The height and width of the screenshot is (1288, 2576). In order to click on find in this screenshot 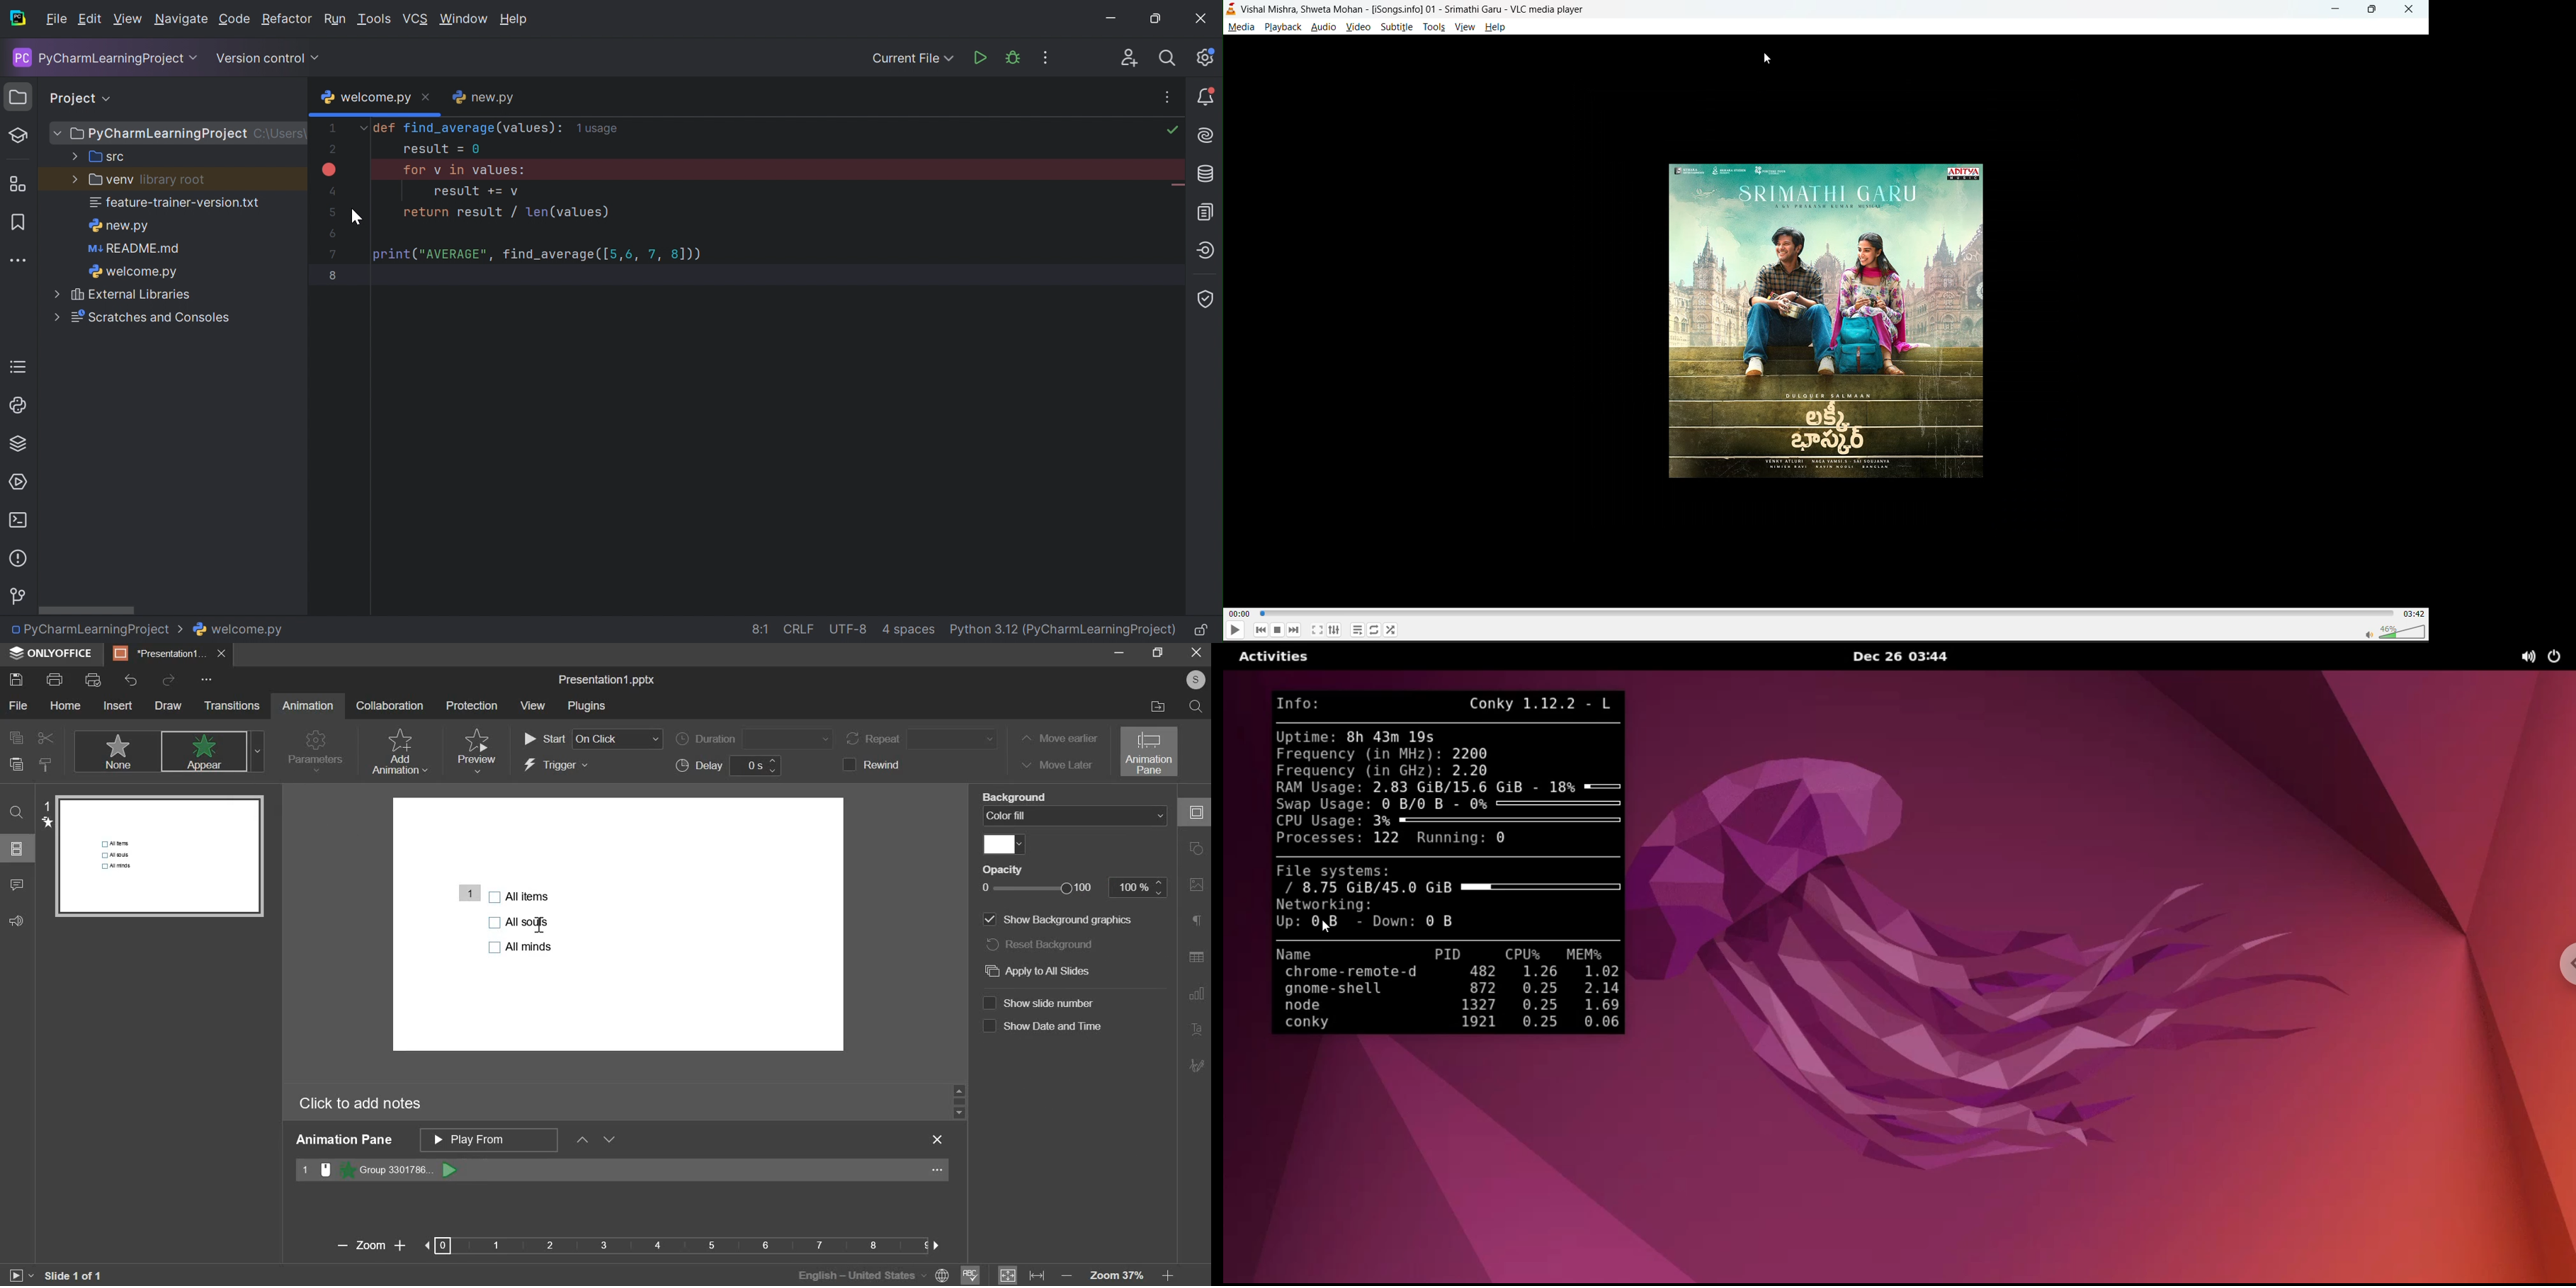, I will do `click(16, 812)`.